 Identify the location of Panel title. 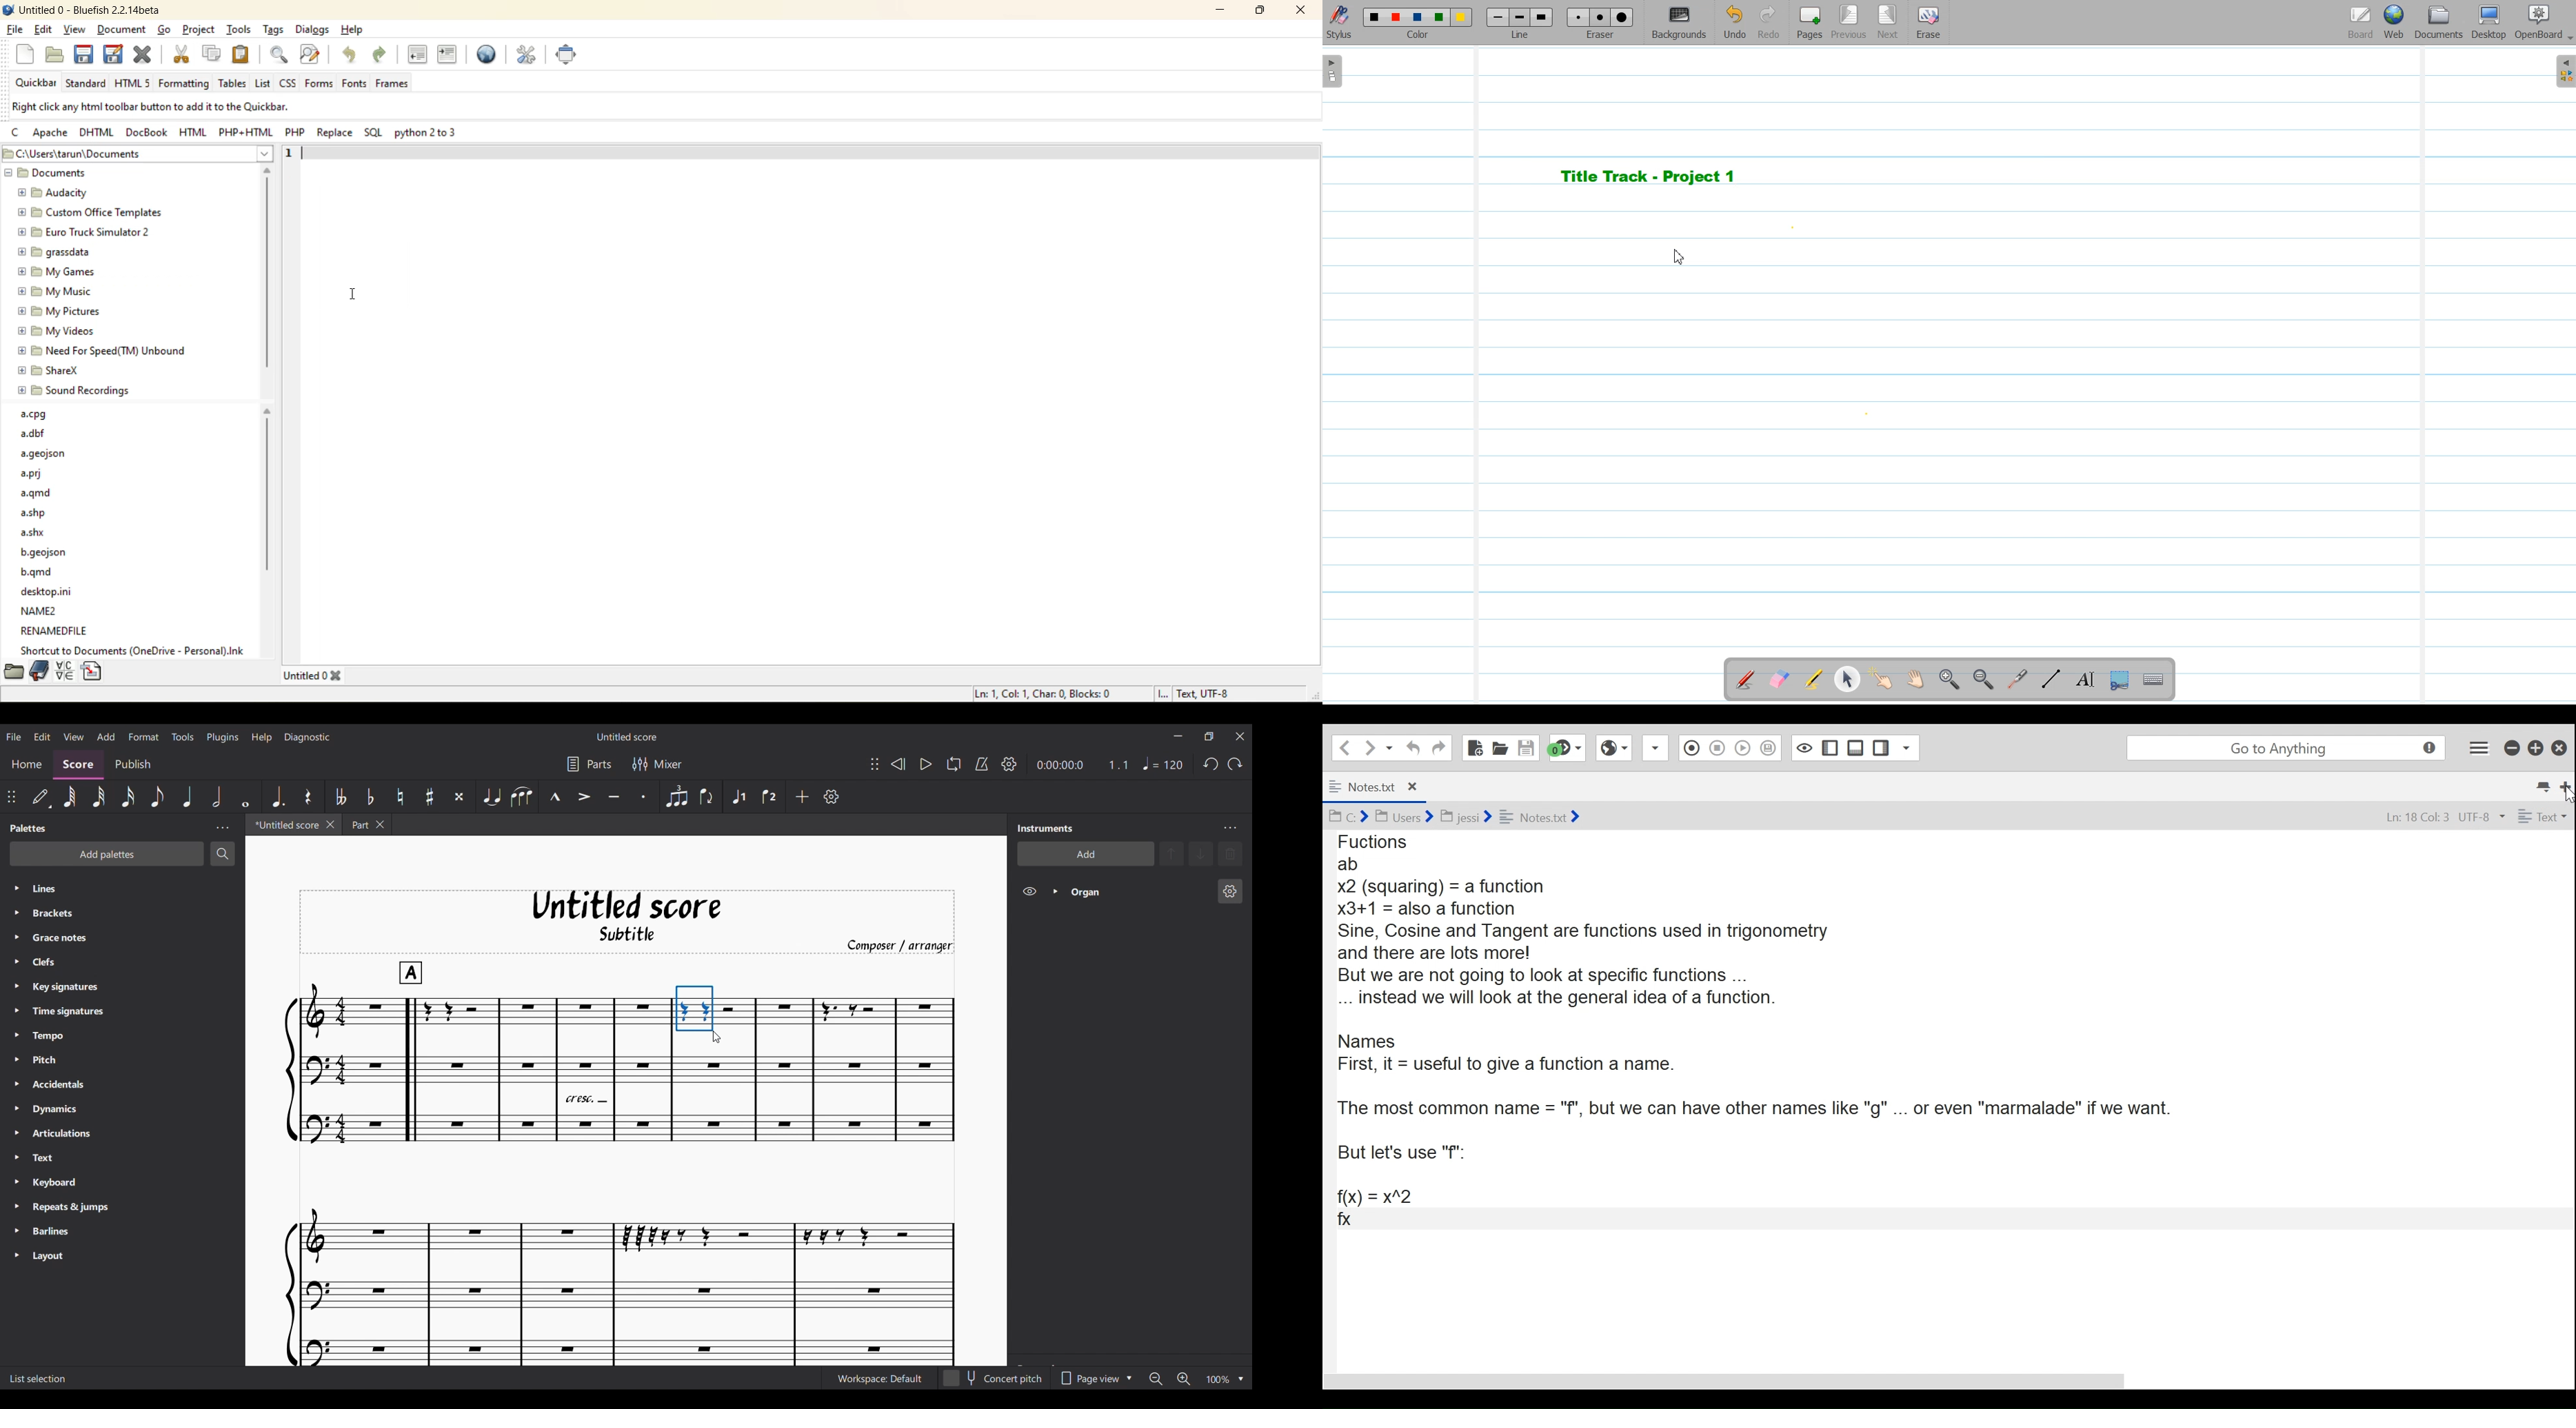
(1046, 828).